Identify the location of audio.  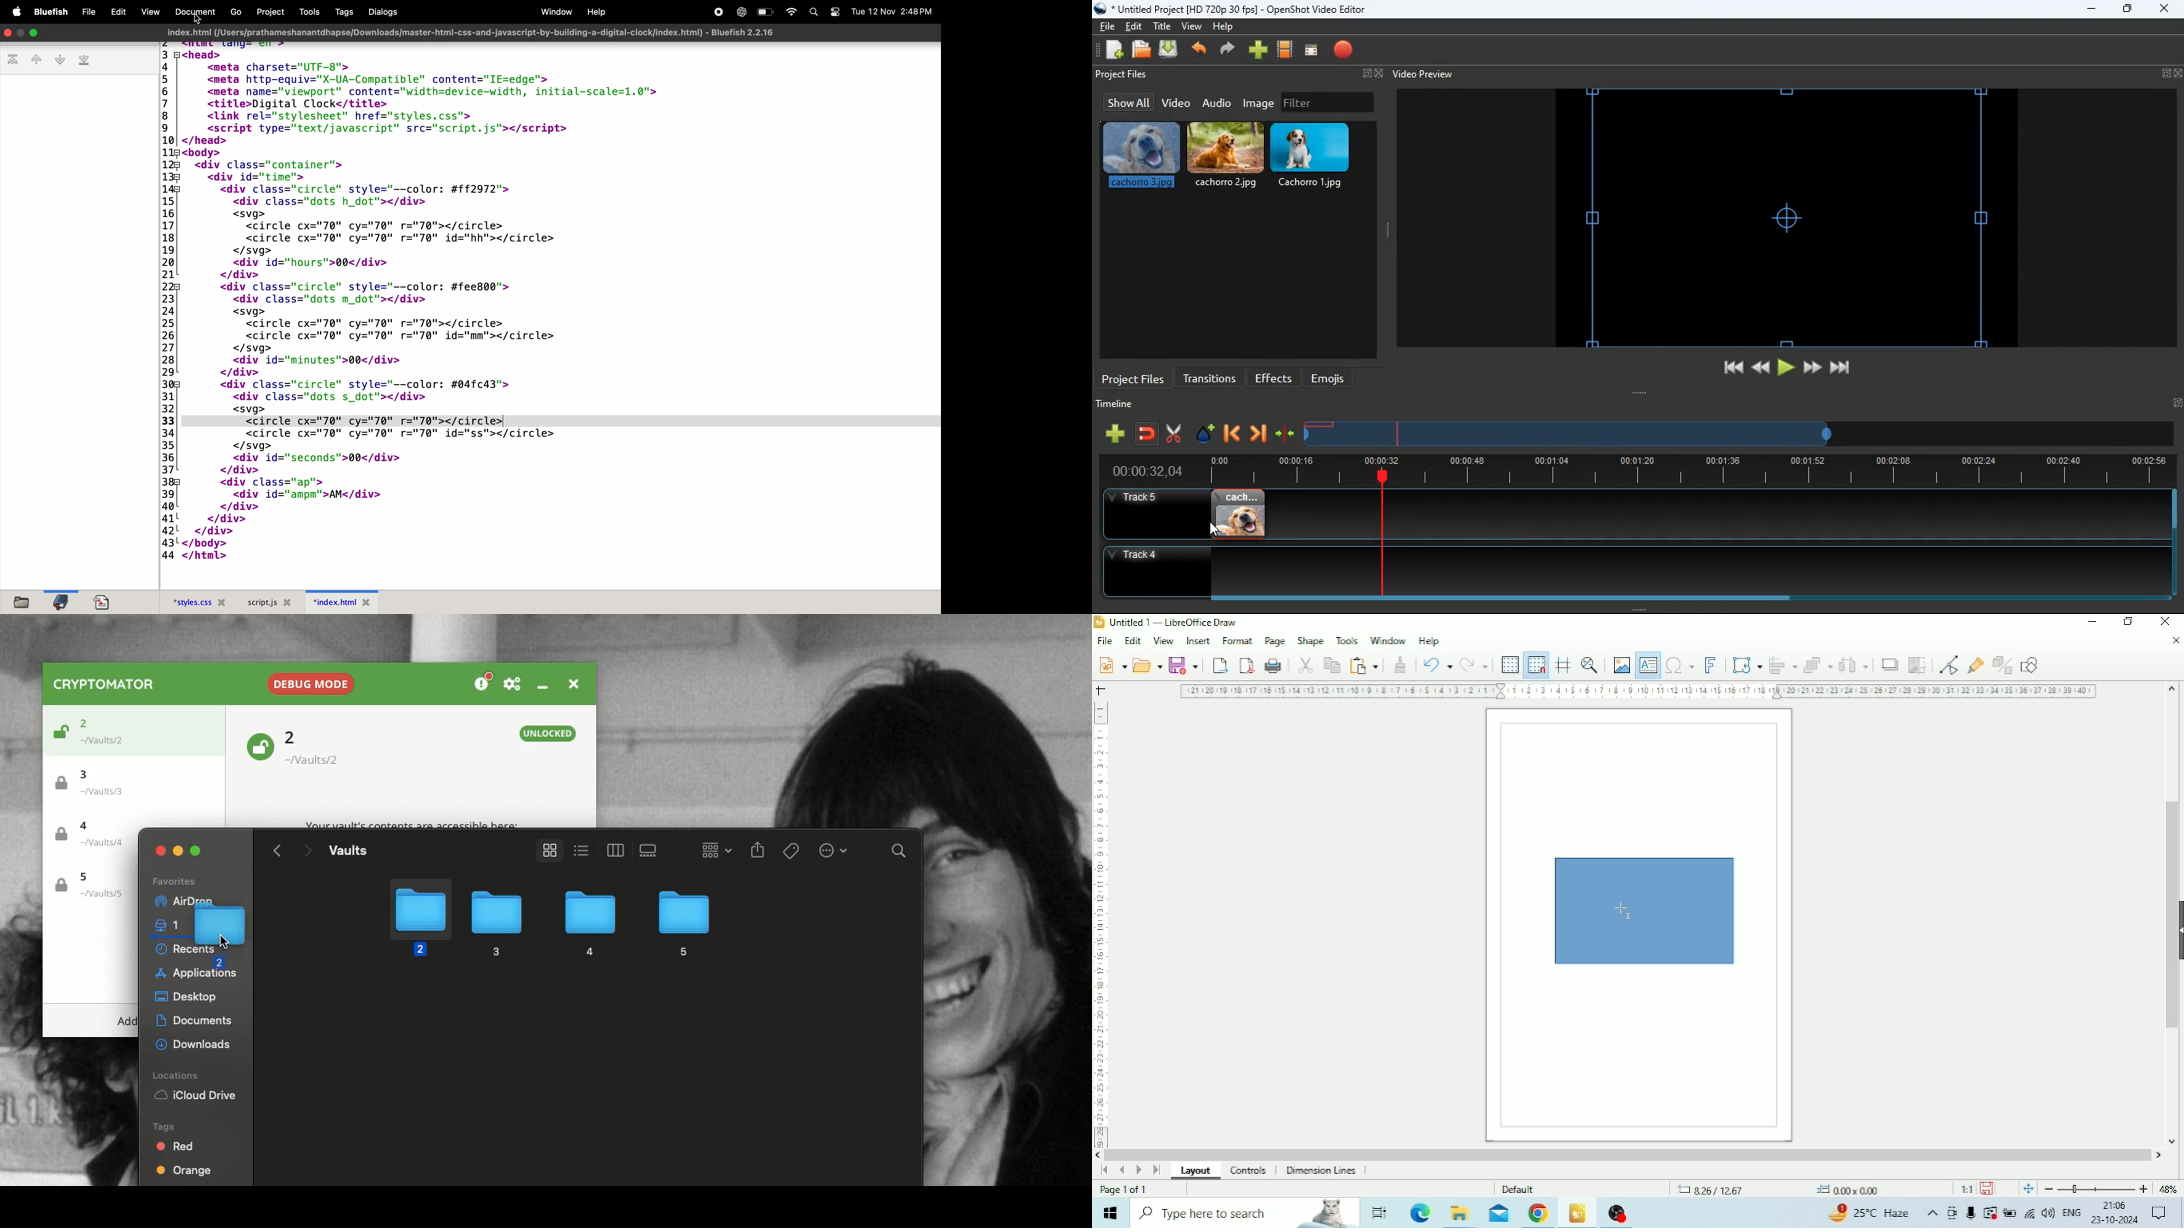
(1218, 102).